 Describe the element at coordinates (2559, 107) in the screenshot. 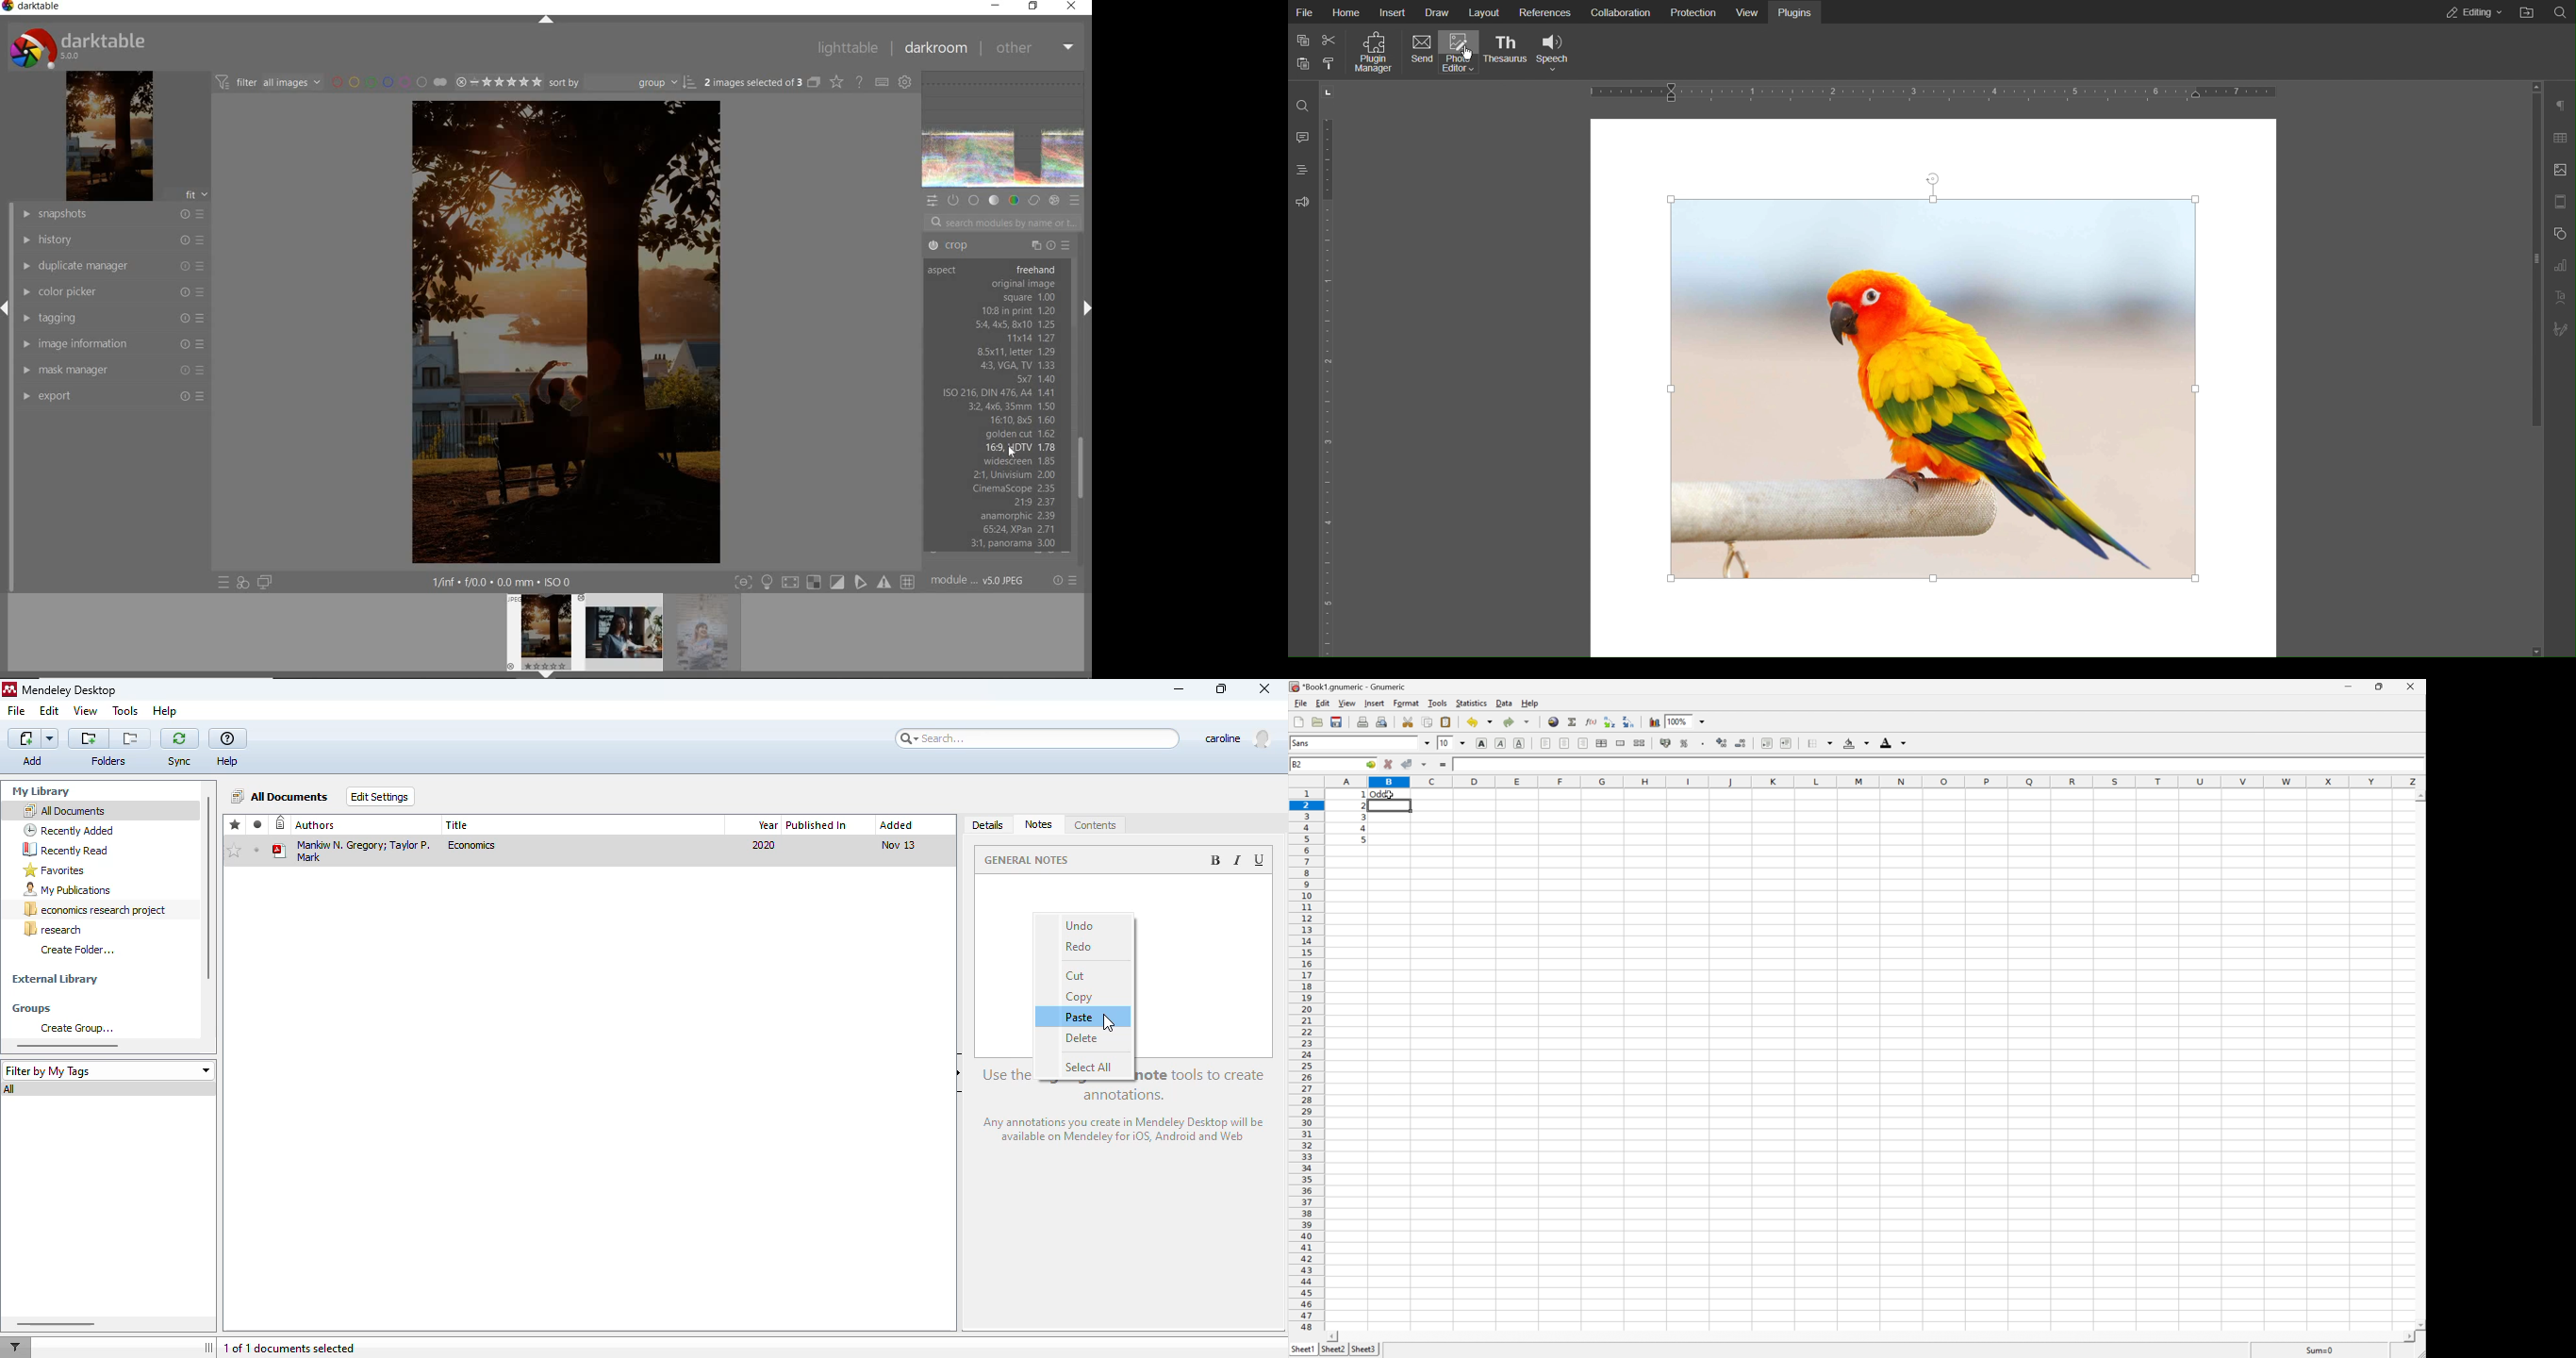

I see `Paragraph Settings` at that location.